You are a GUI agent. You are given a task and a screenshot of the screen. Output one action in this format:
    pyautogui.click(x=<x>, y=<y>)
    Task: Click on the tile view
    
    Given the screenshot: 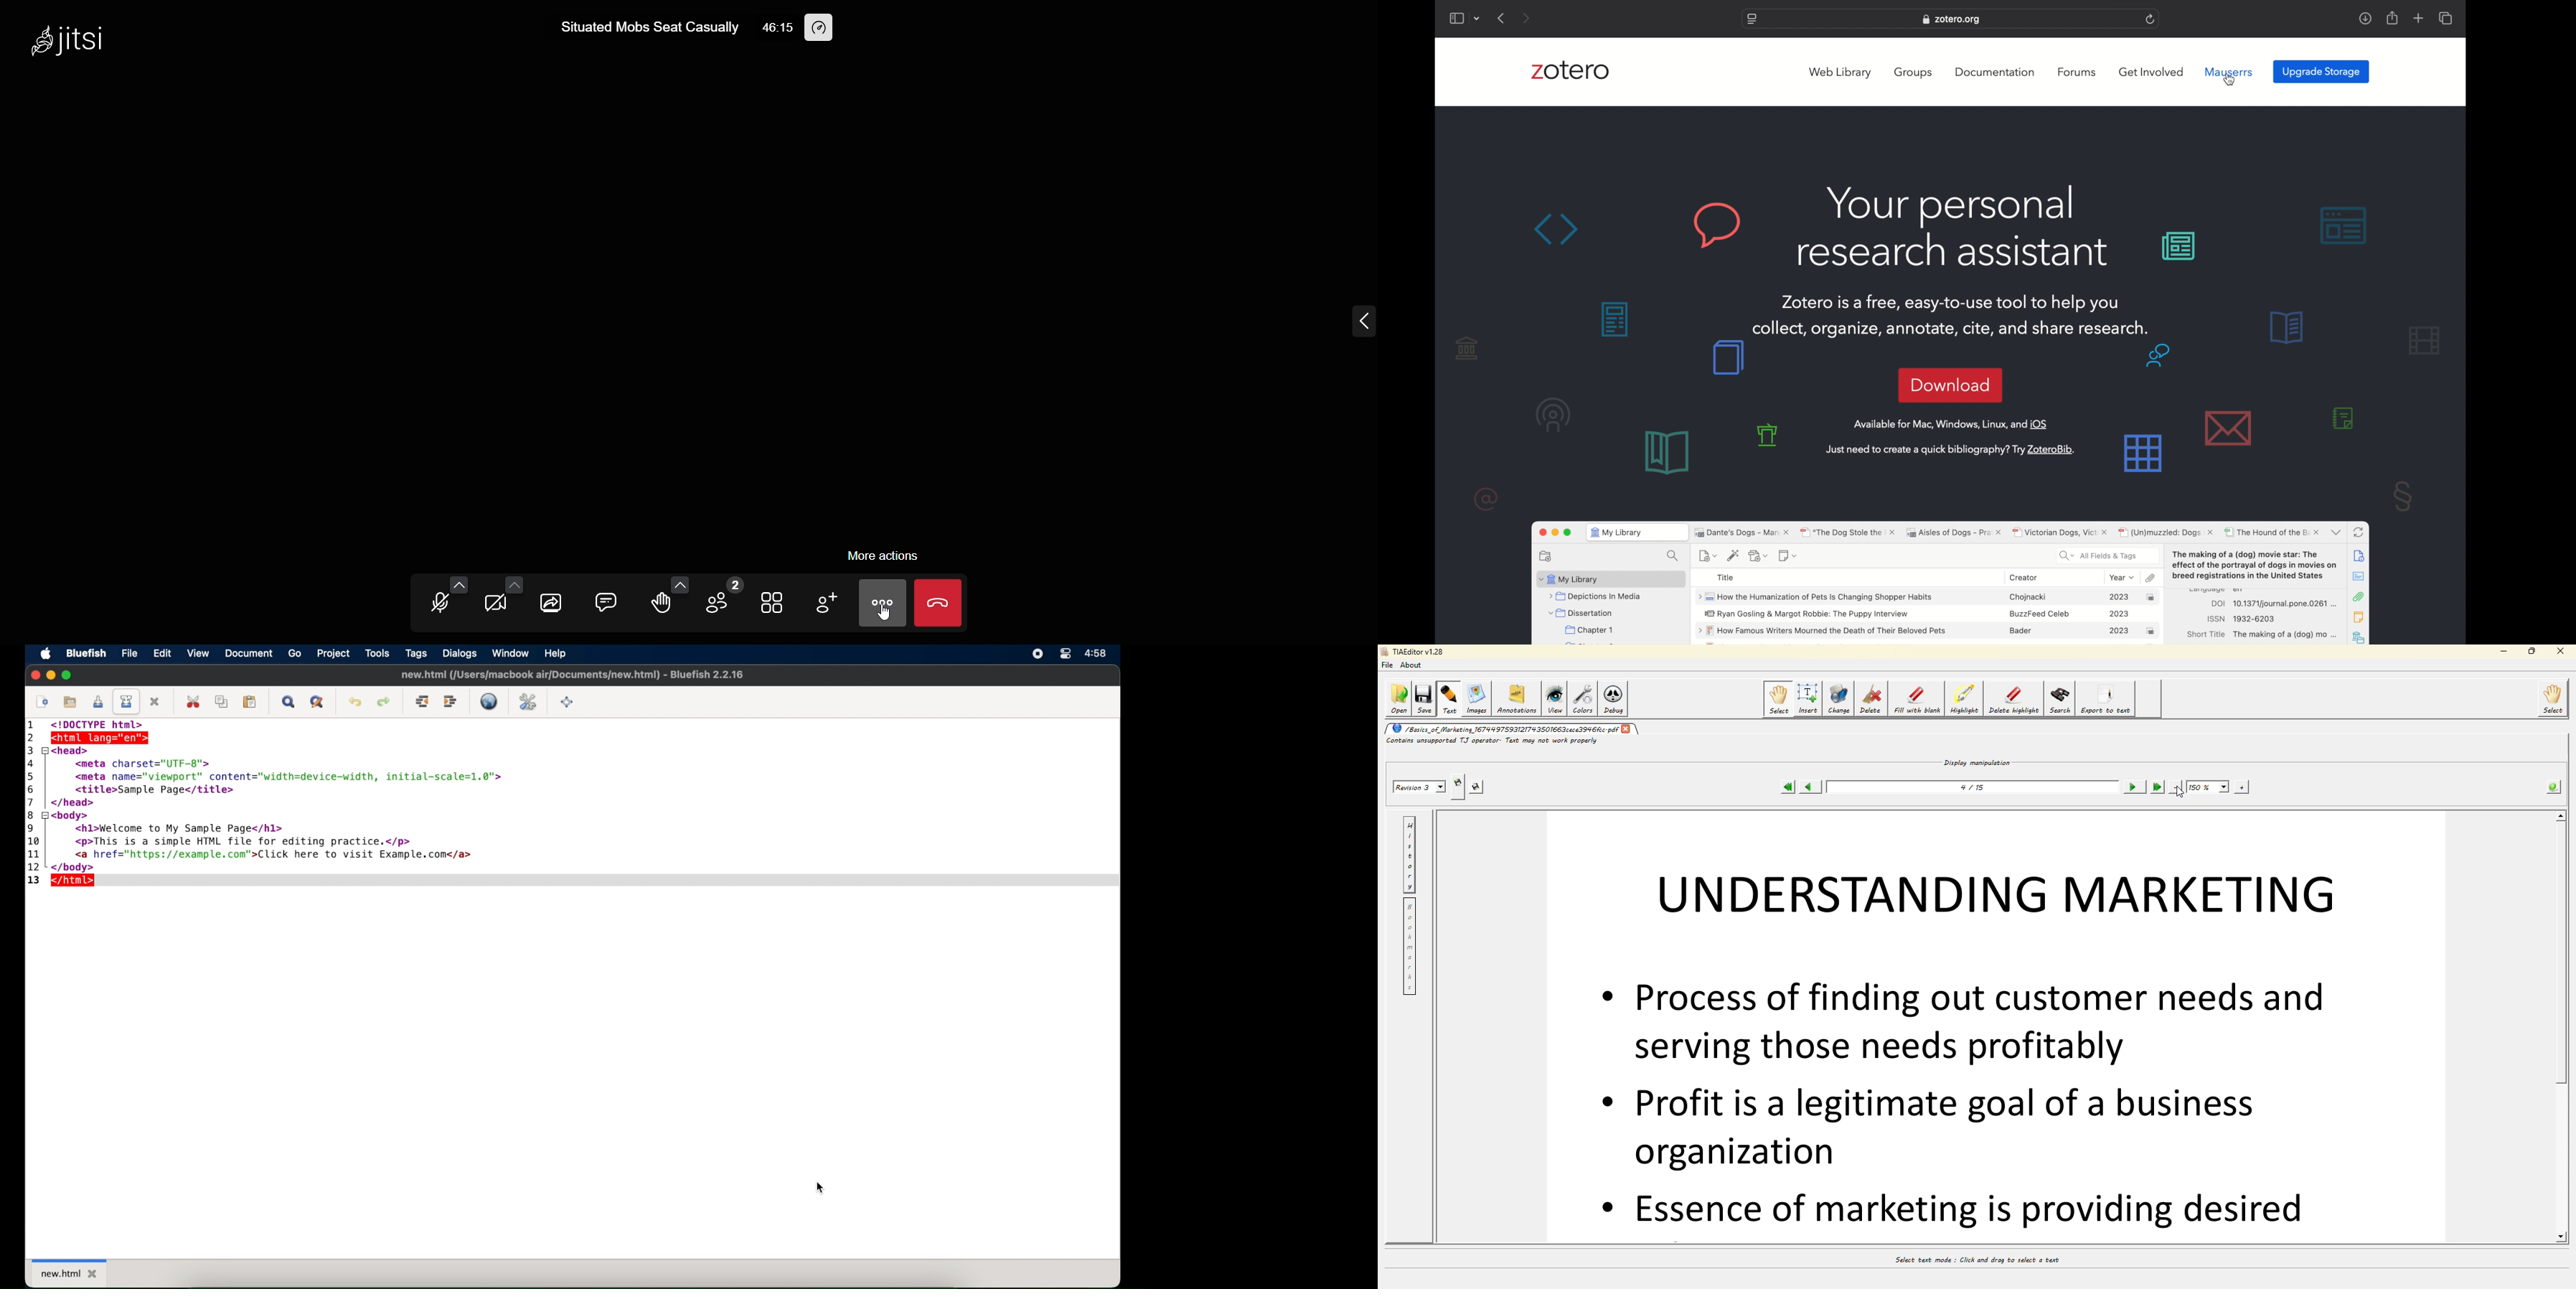 What is the action you would take?
    pyautogui.click(x=769, y=602)
    